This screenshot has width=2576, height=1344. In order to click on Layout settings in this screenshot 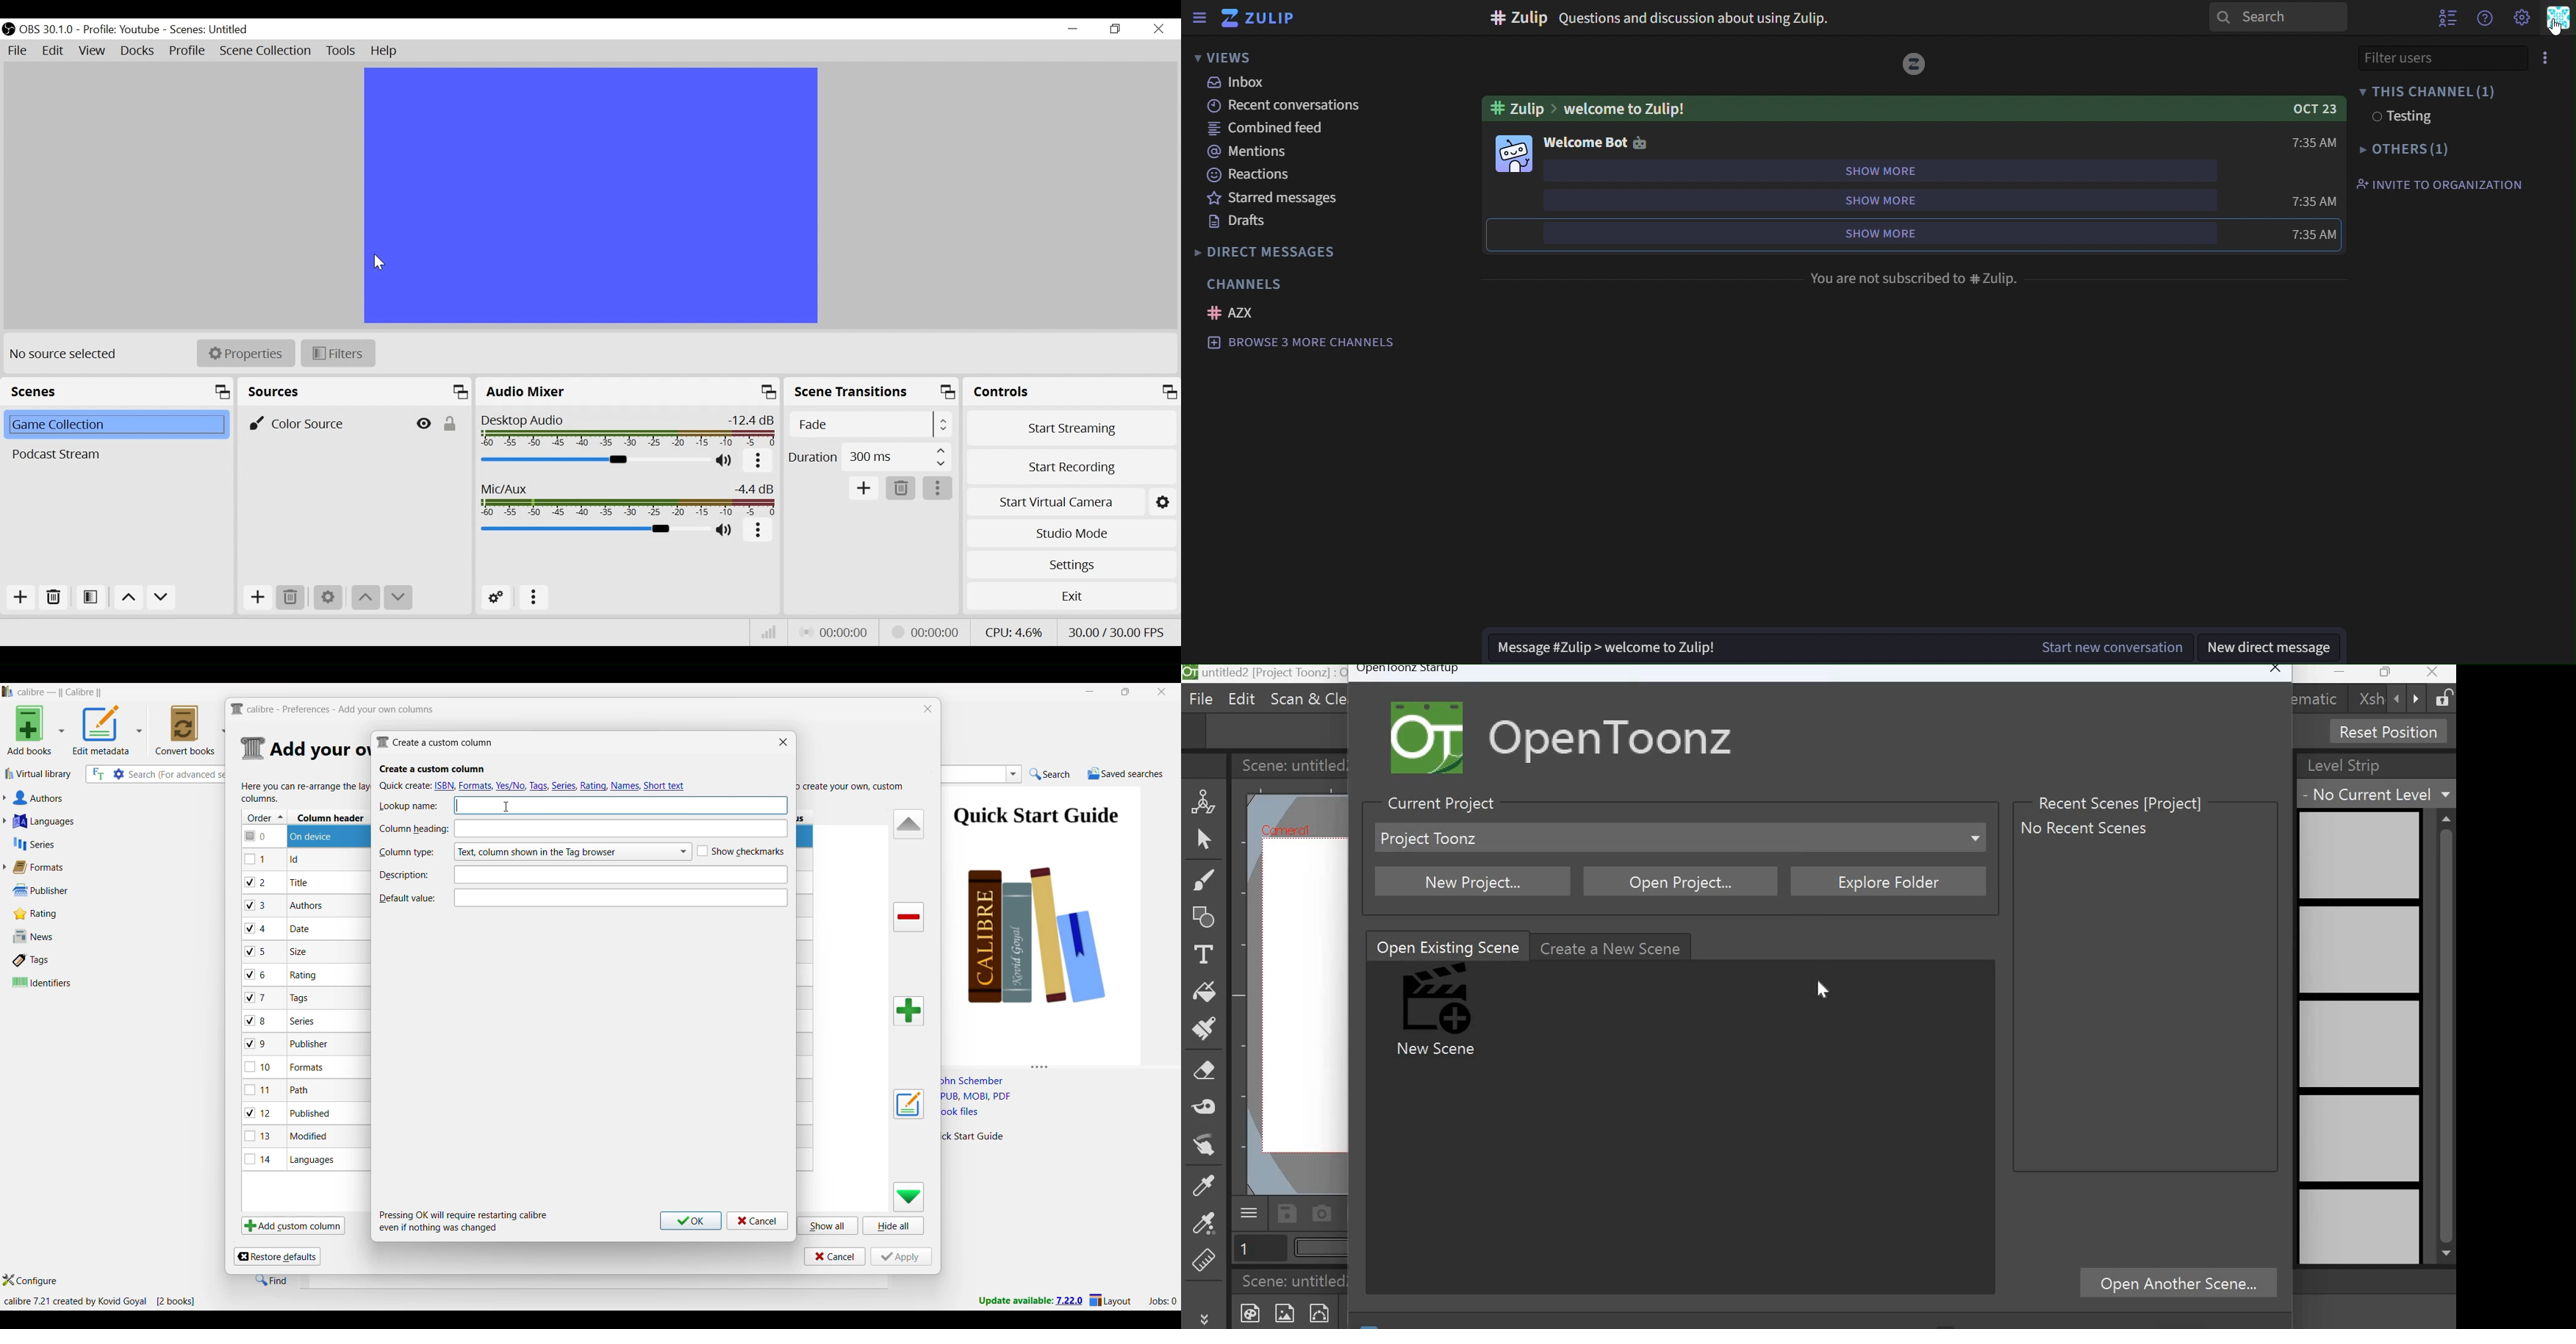, I will do `click(1110, 1299)`.